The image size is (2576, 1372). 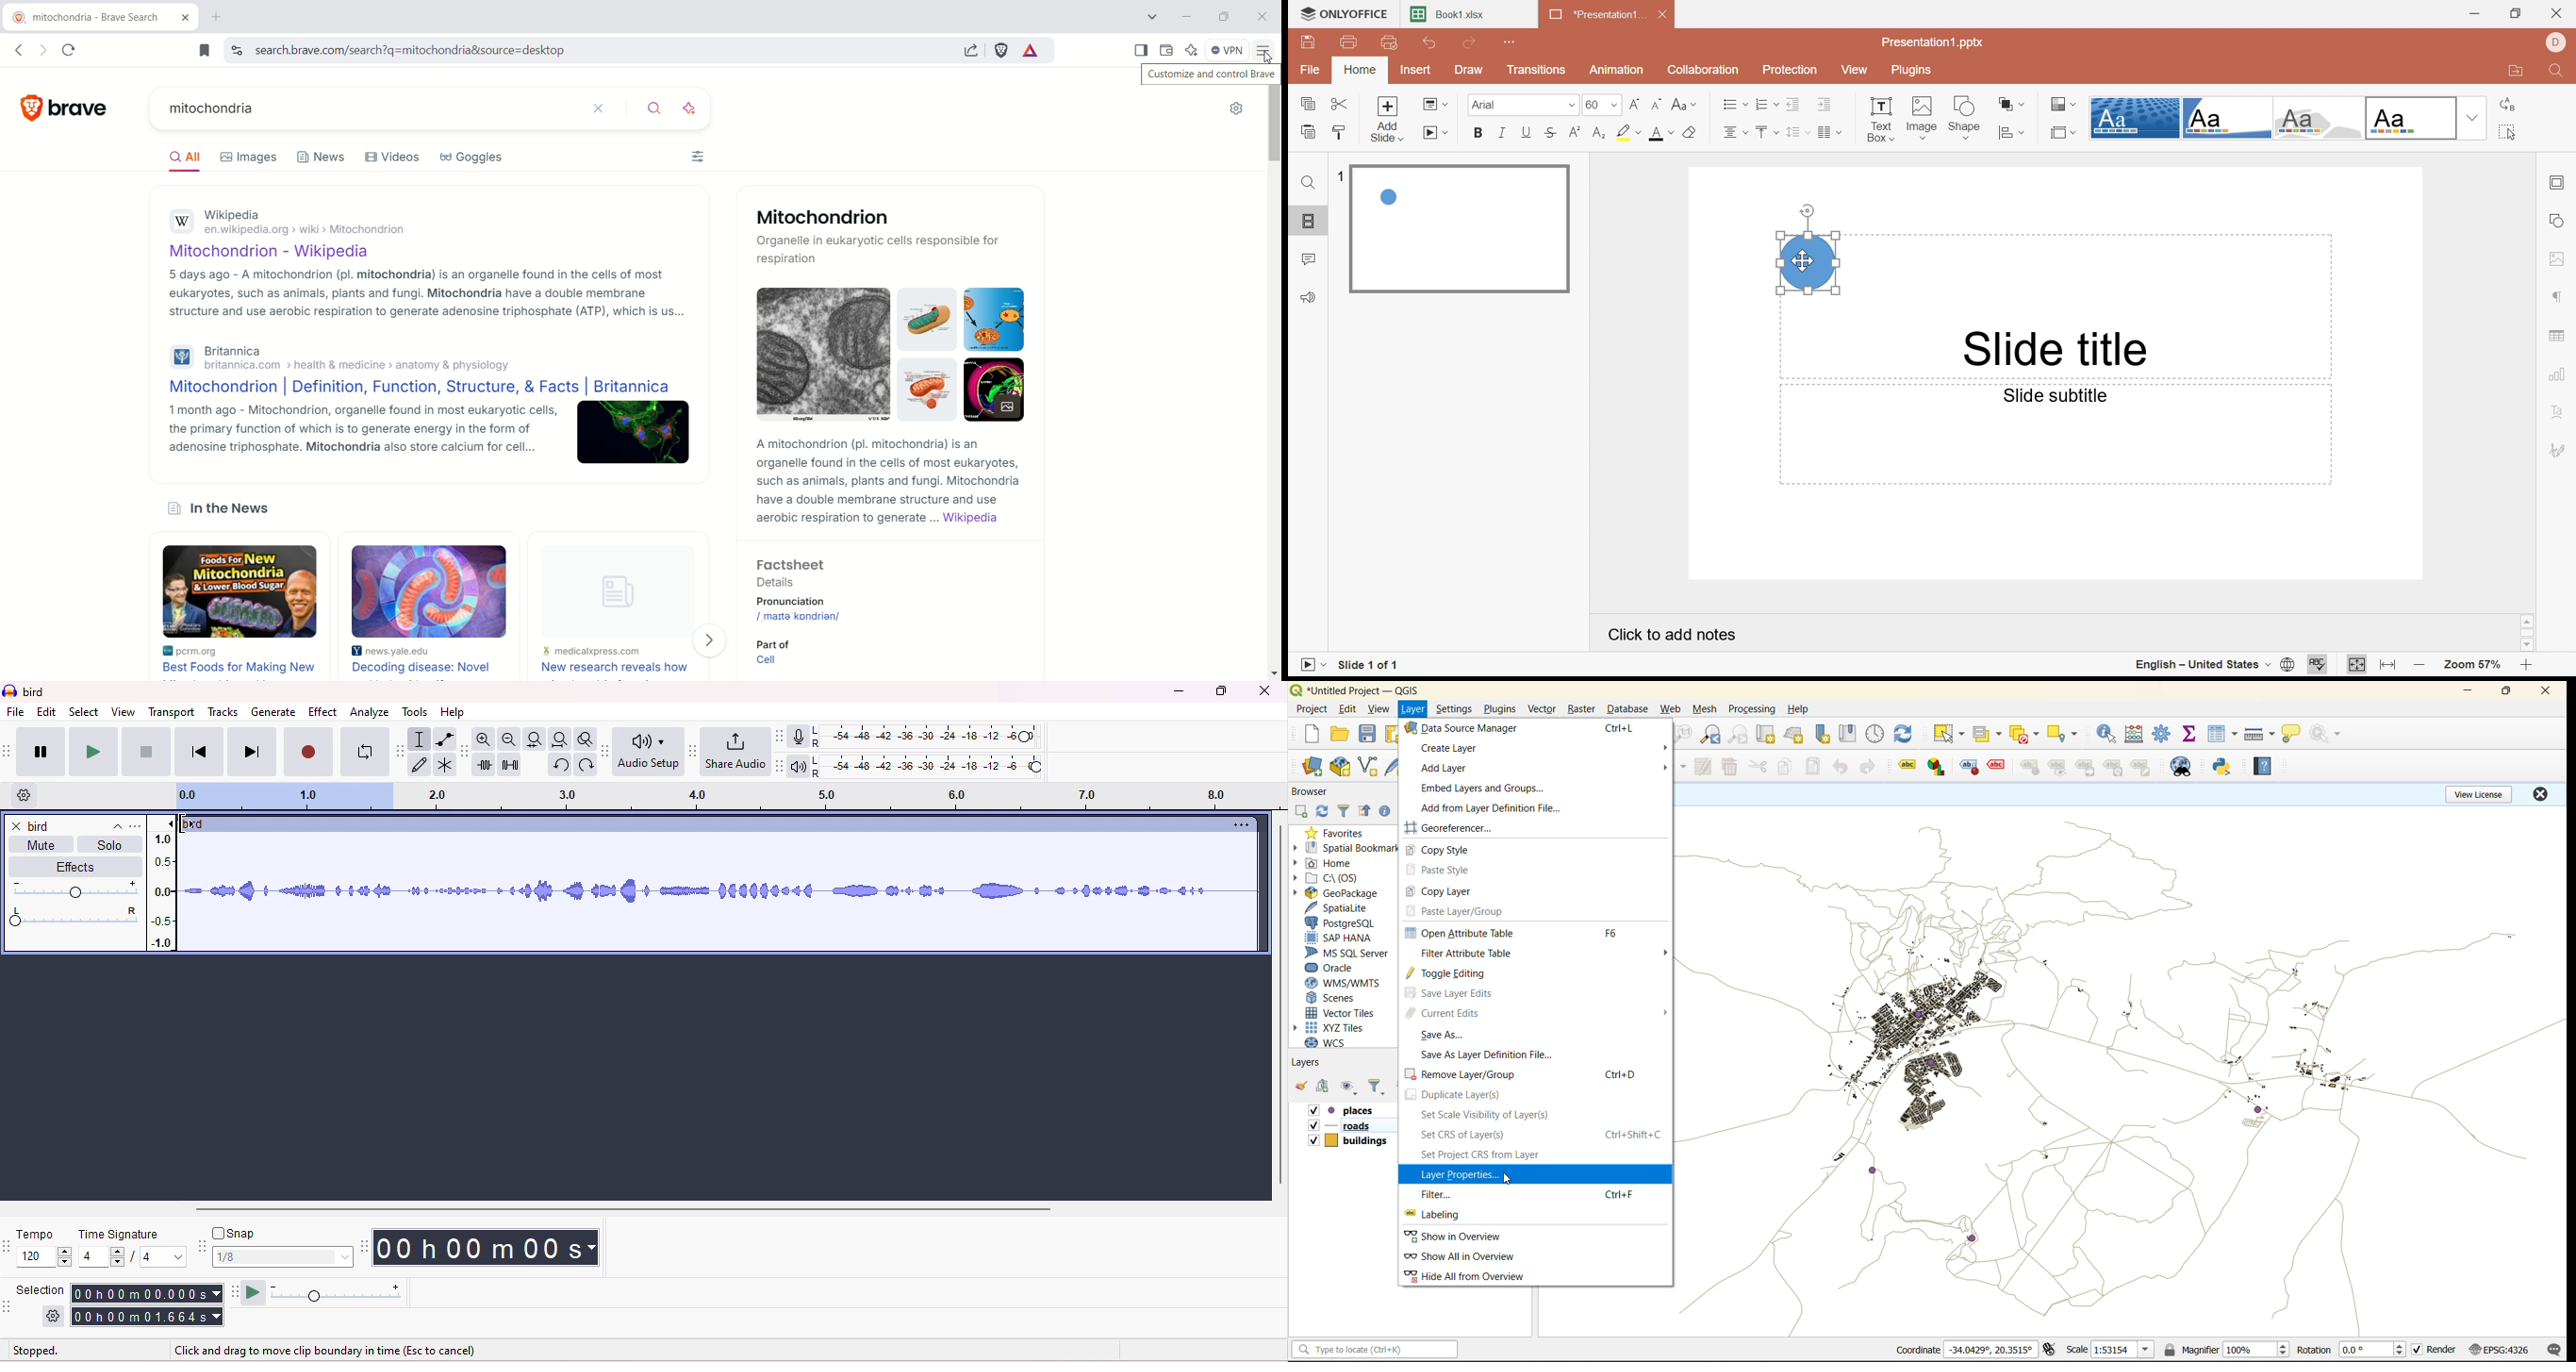 What do you see at coordinates (29, 107) in the screenshot?
I see `brave logo` at bounding box center [29, 107].